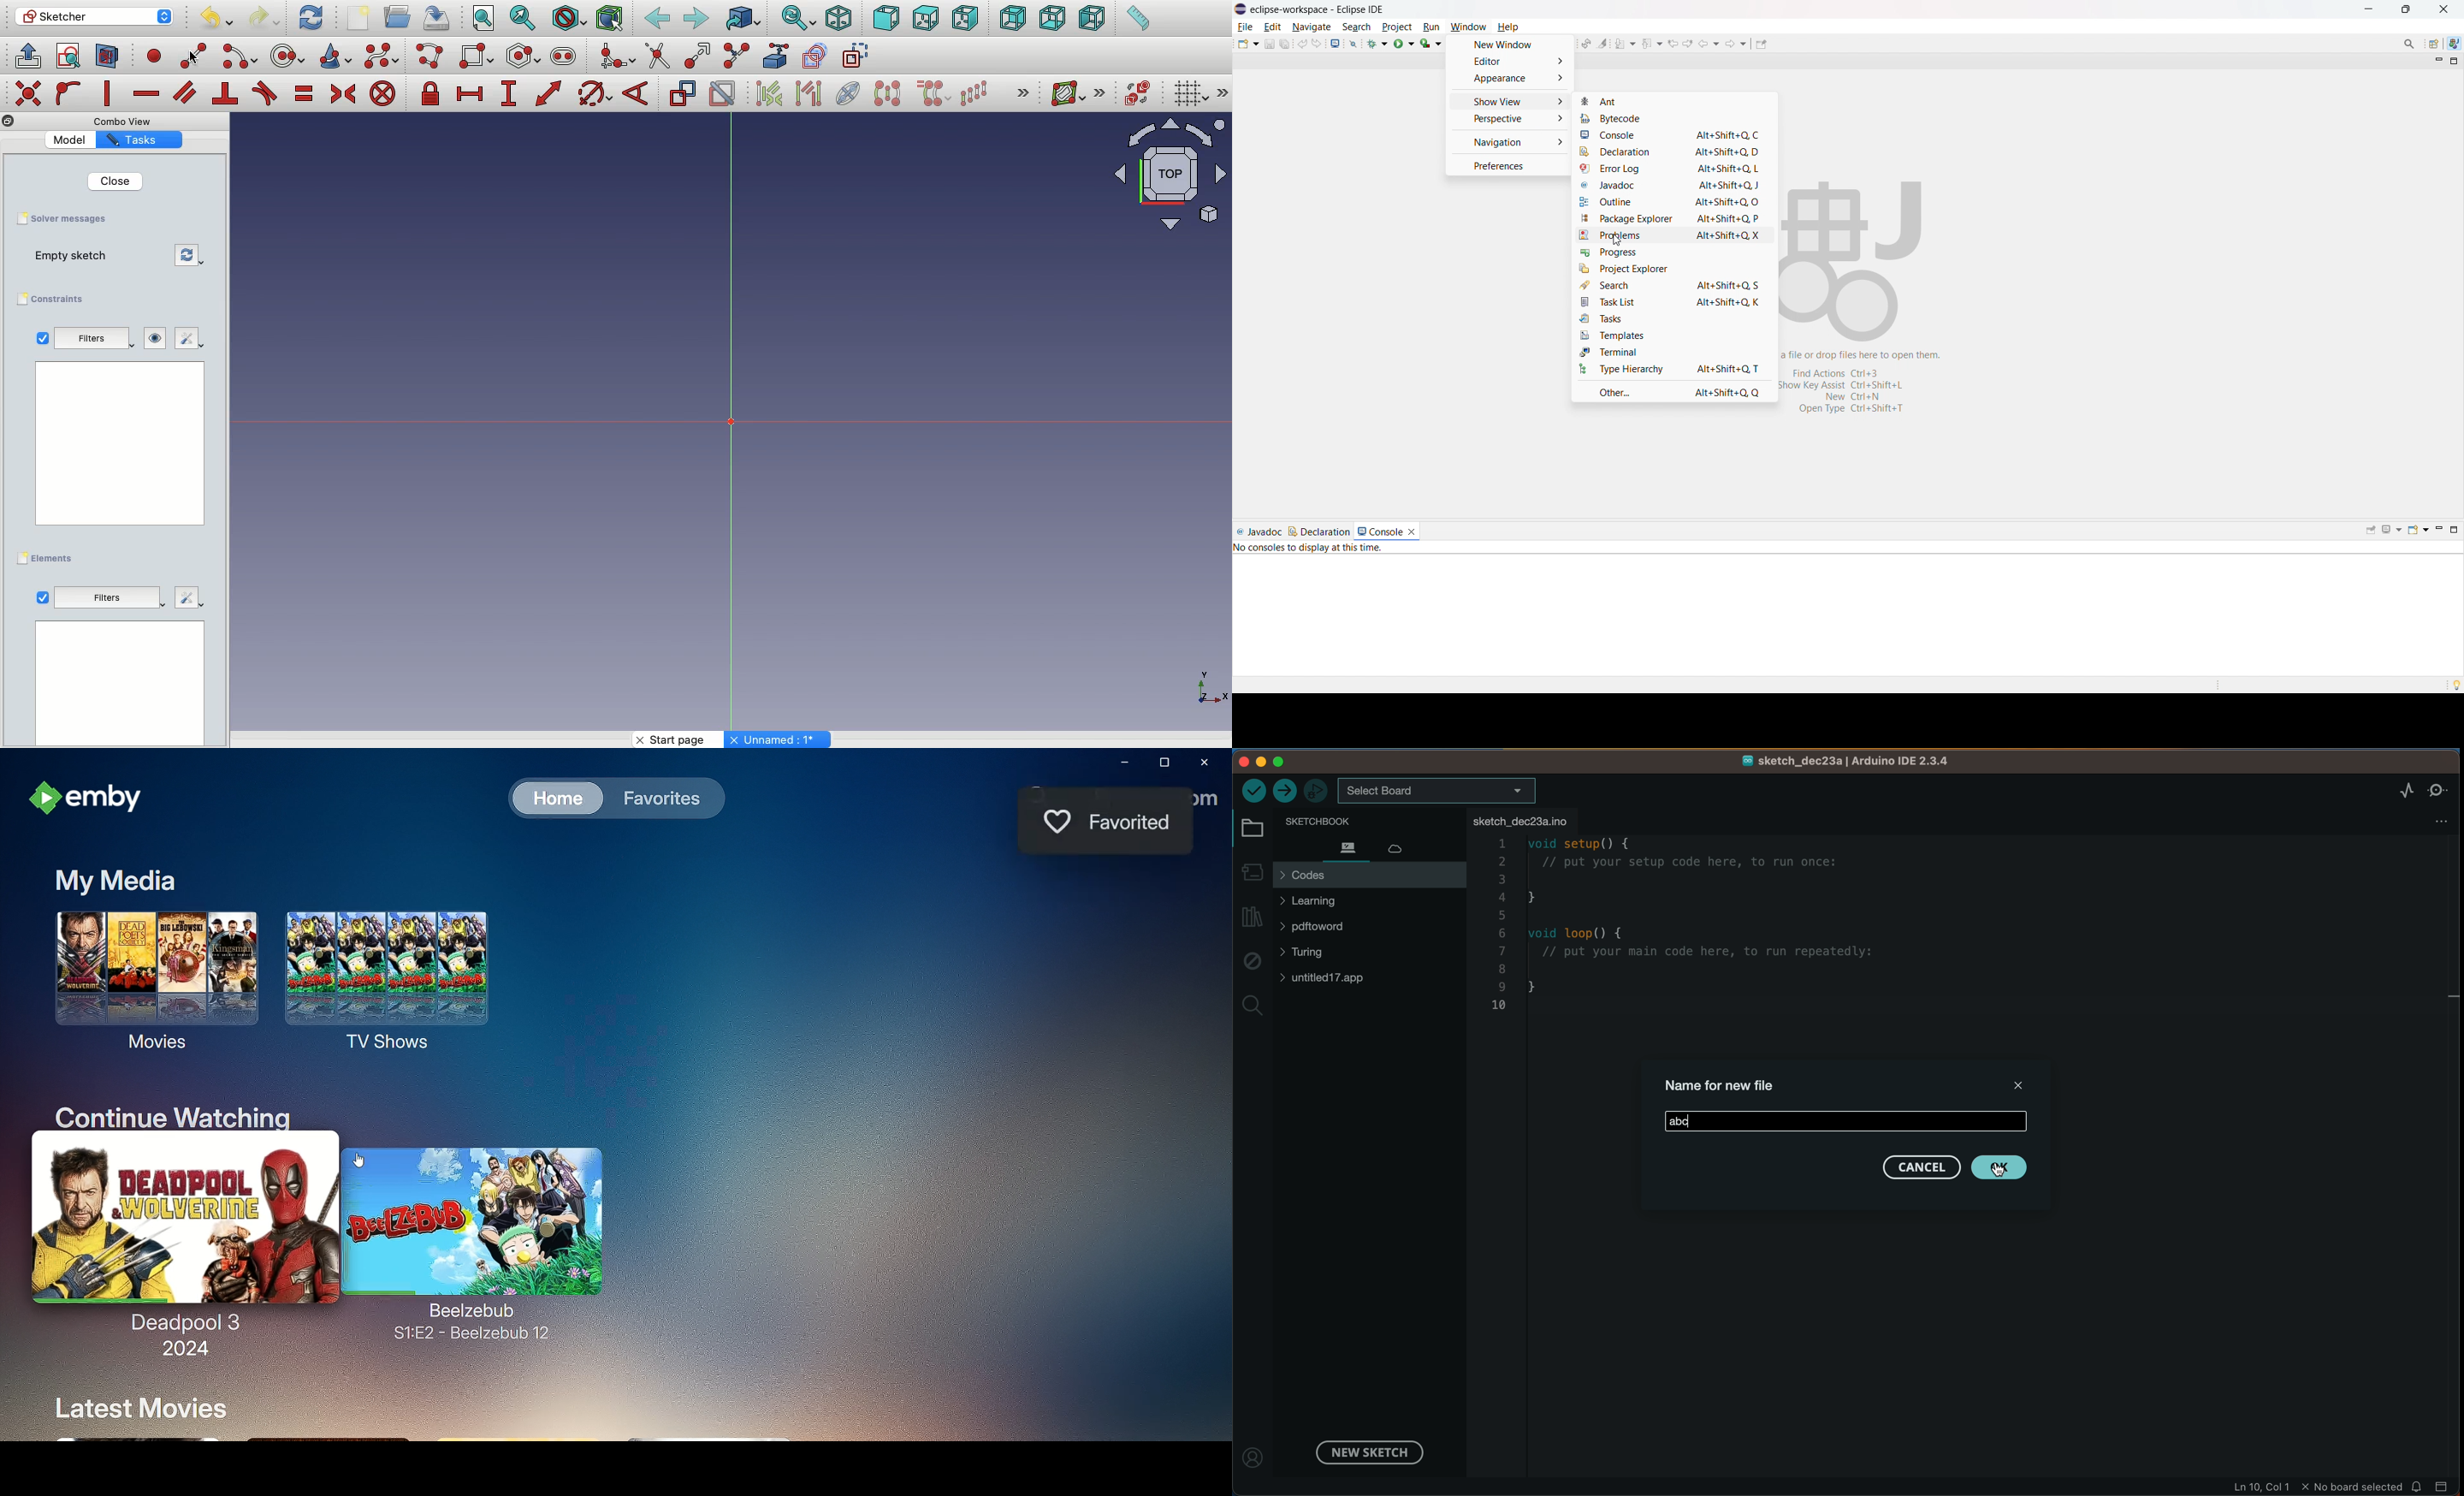 This screenshot has width=2464, height=1512. Describe the element at coordinates (71, 220) in the screenshot. I see `Save` at that location.